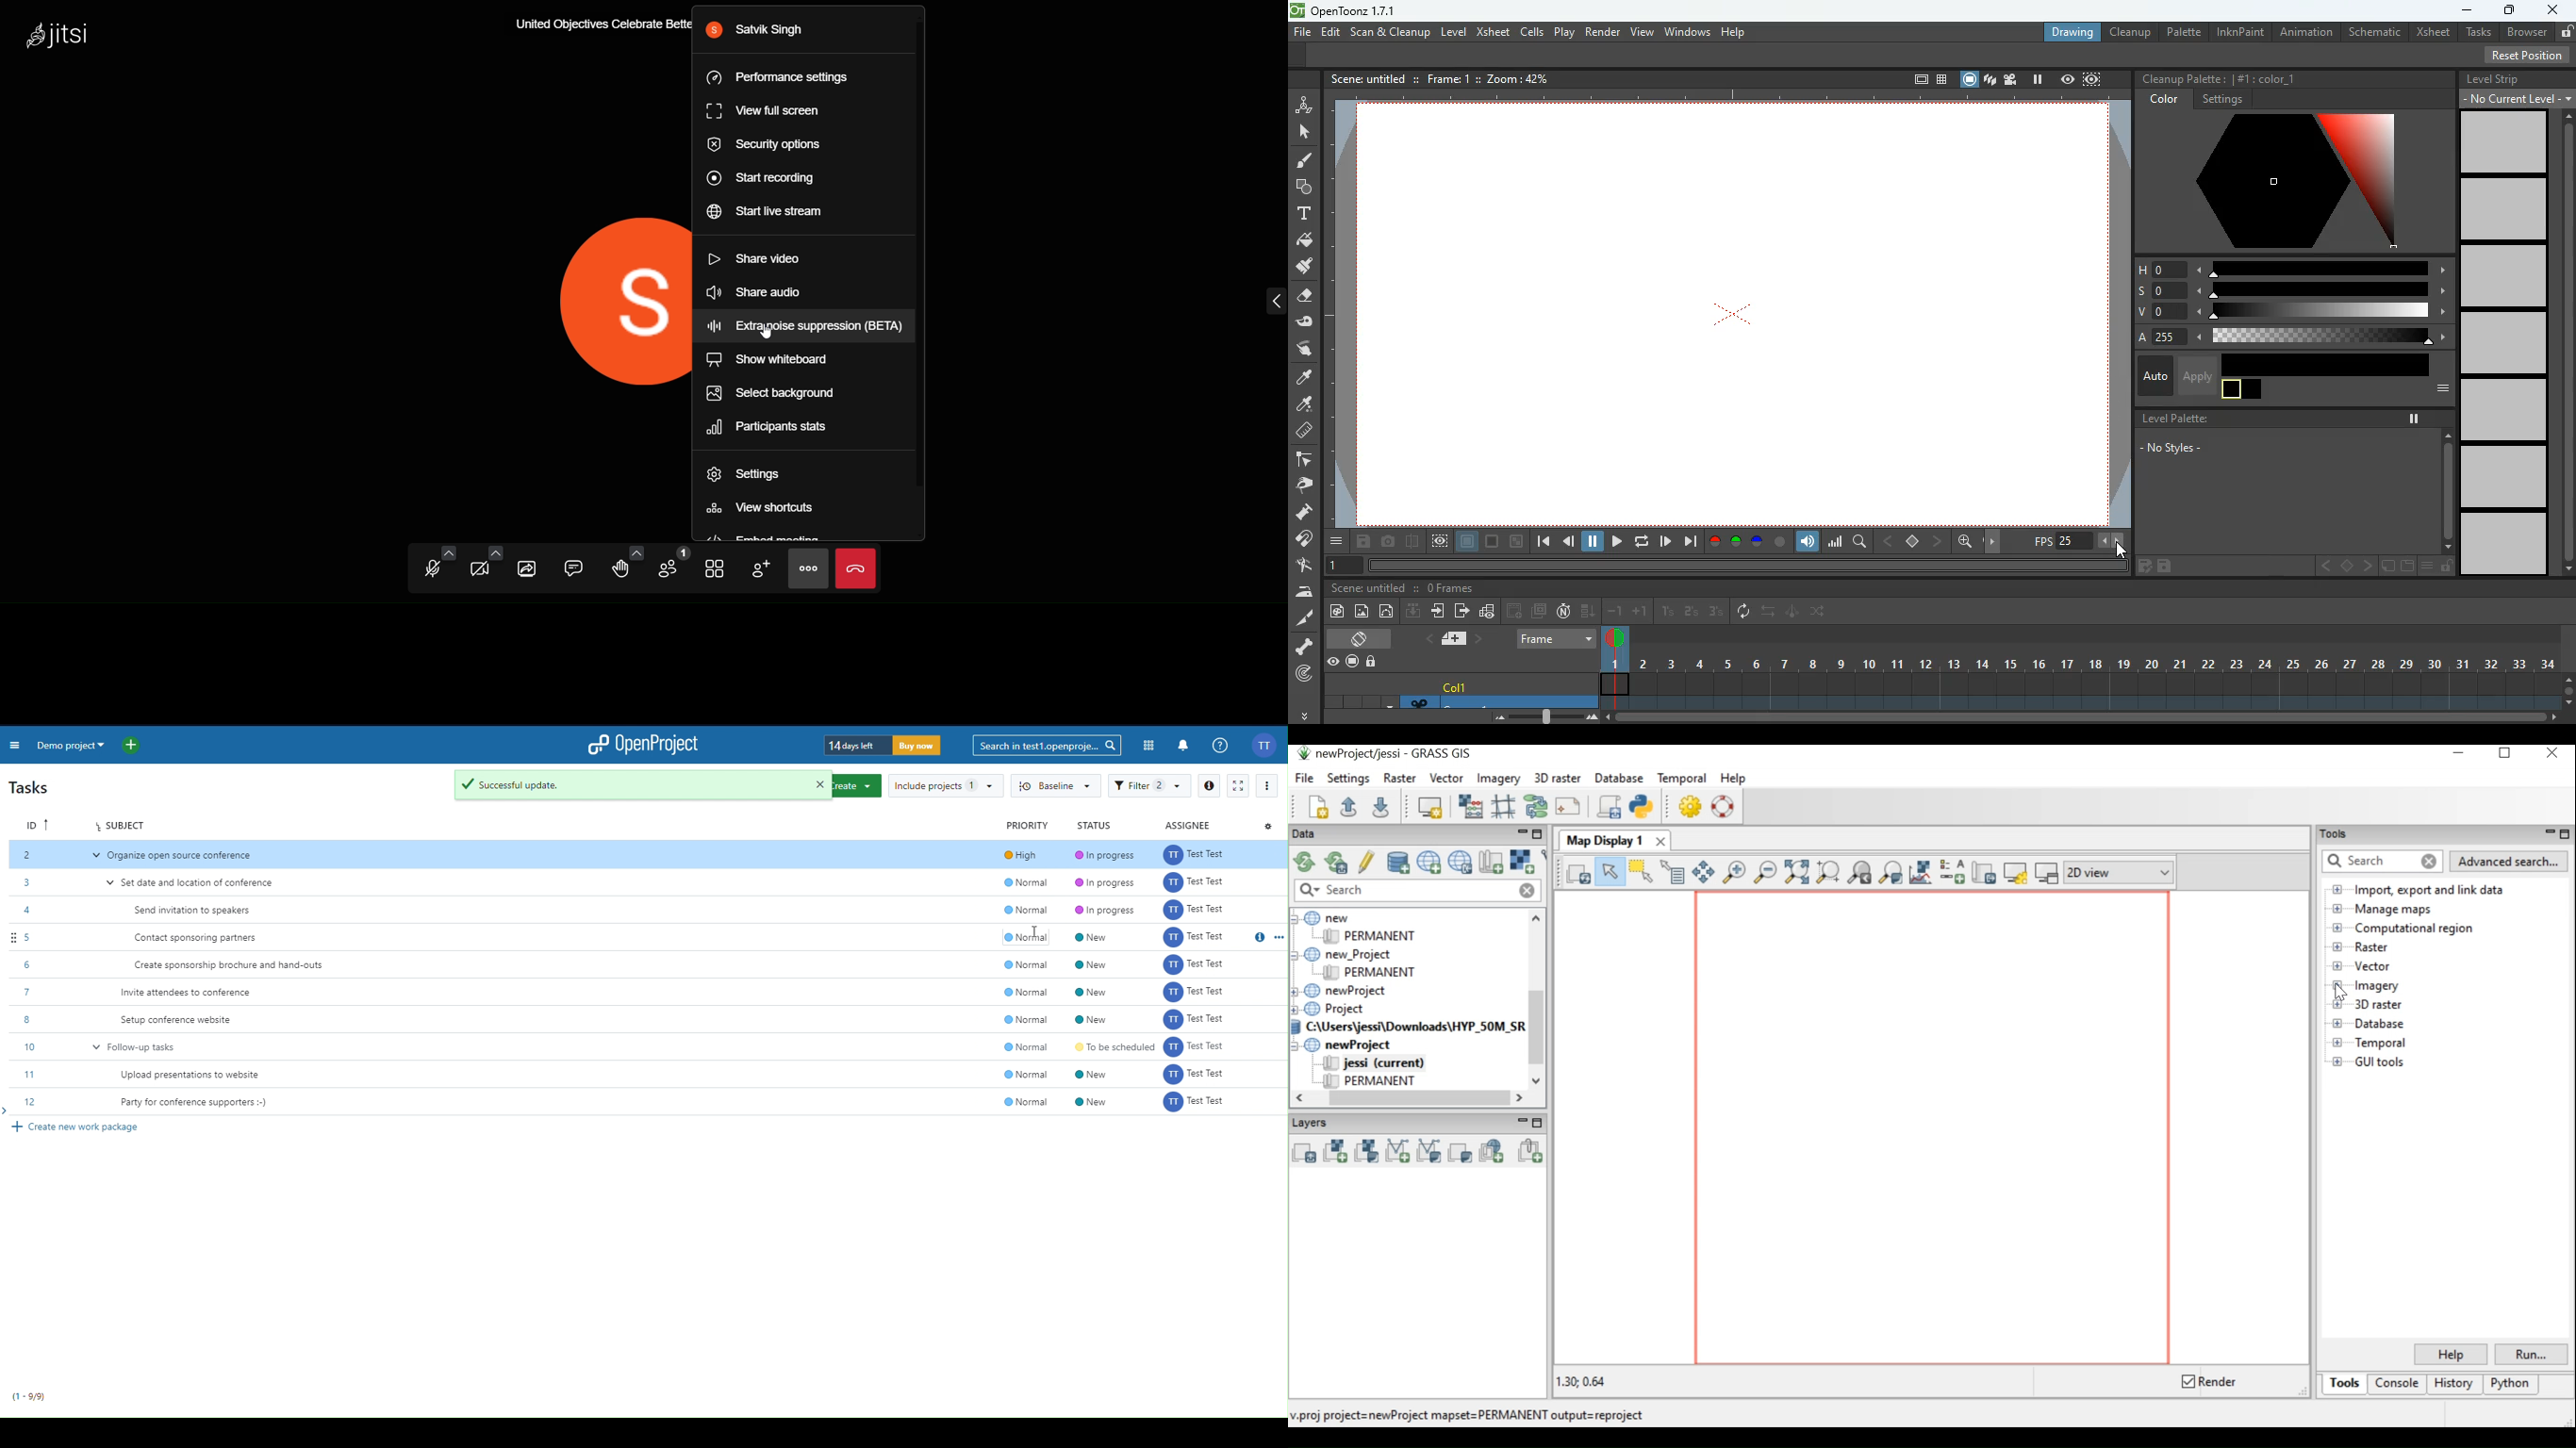 This screenshot has width=2576, height=1456. I want to click on send, so click(1461, 611).